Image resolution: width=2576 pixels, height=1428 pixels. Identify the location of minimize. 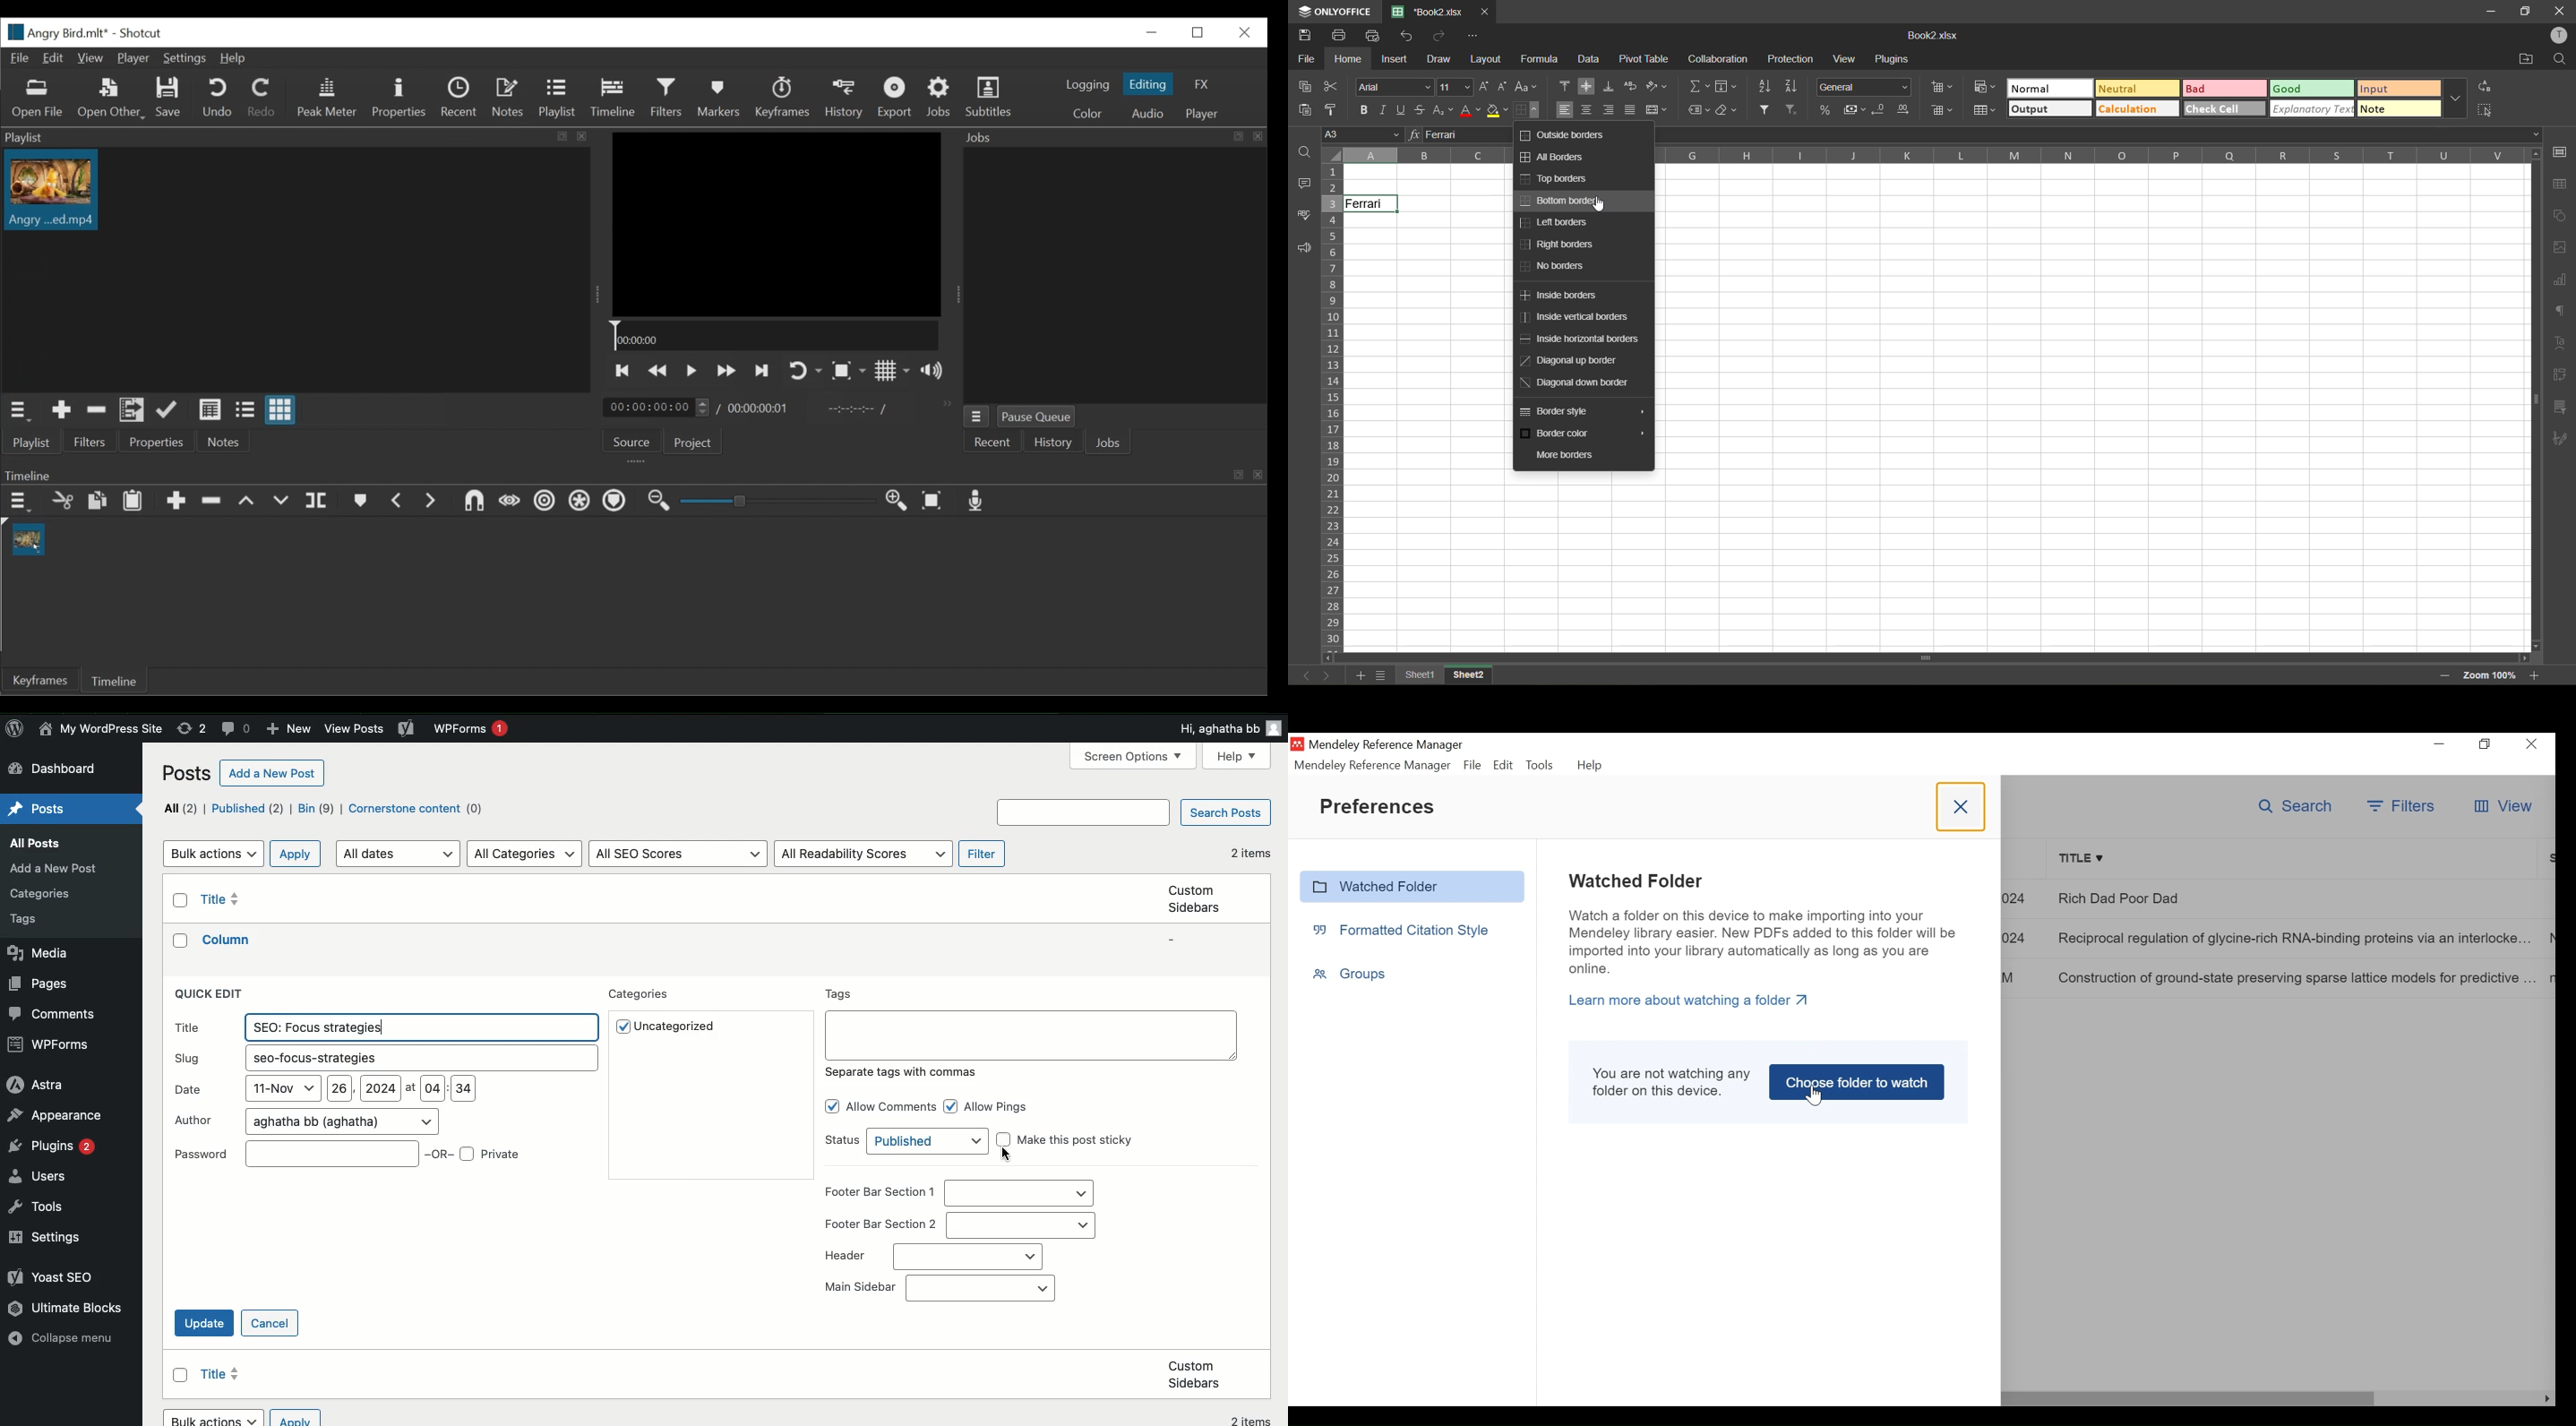
(2440, 743).